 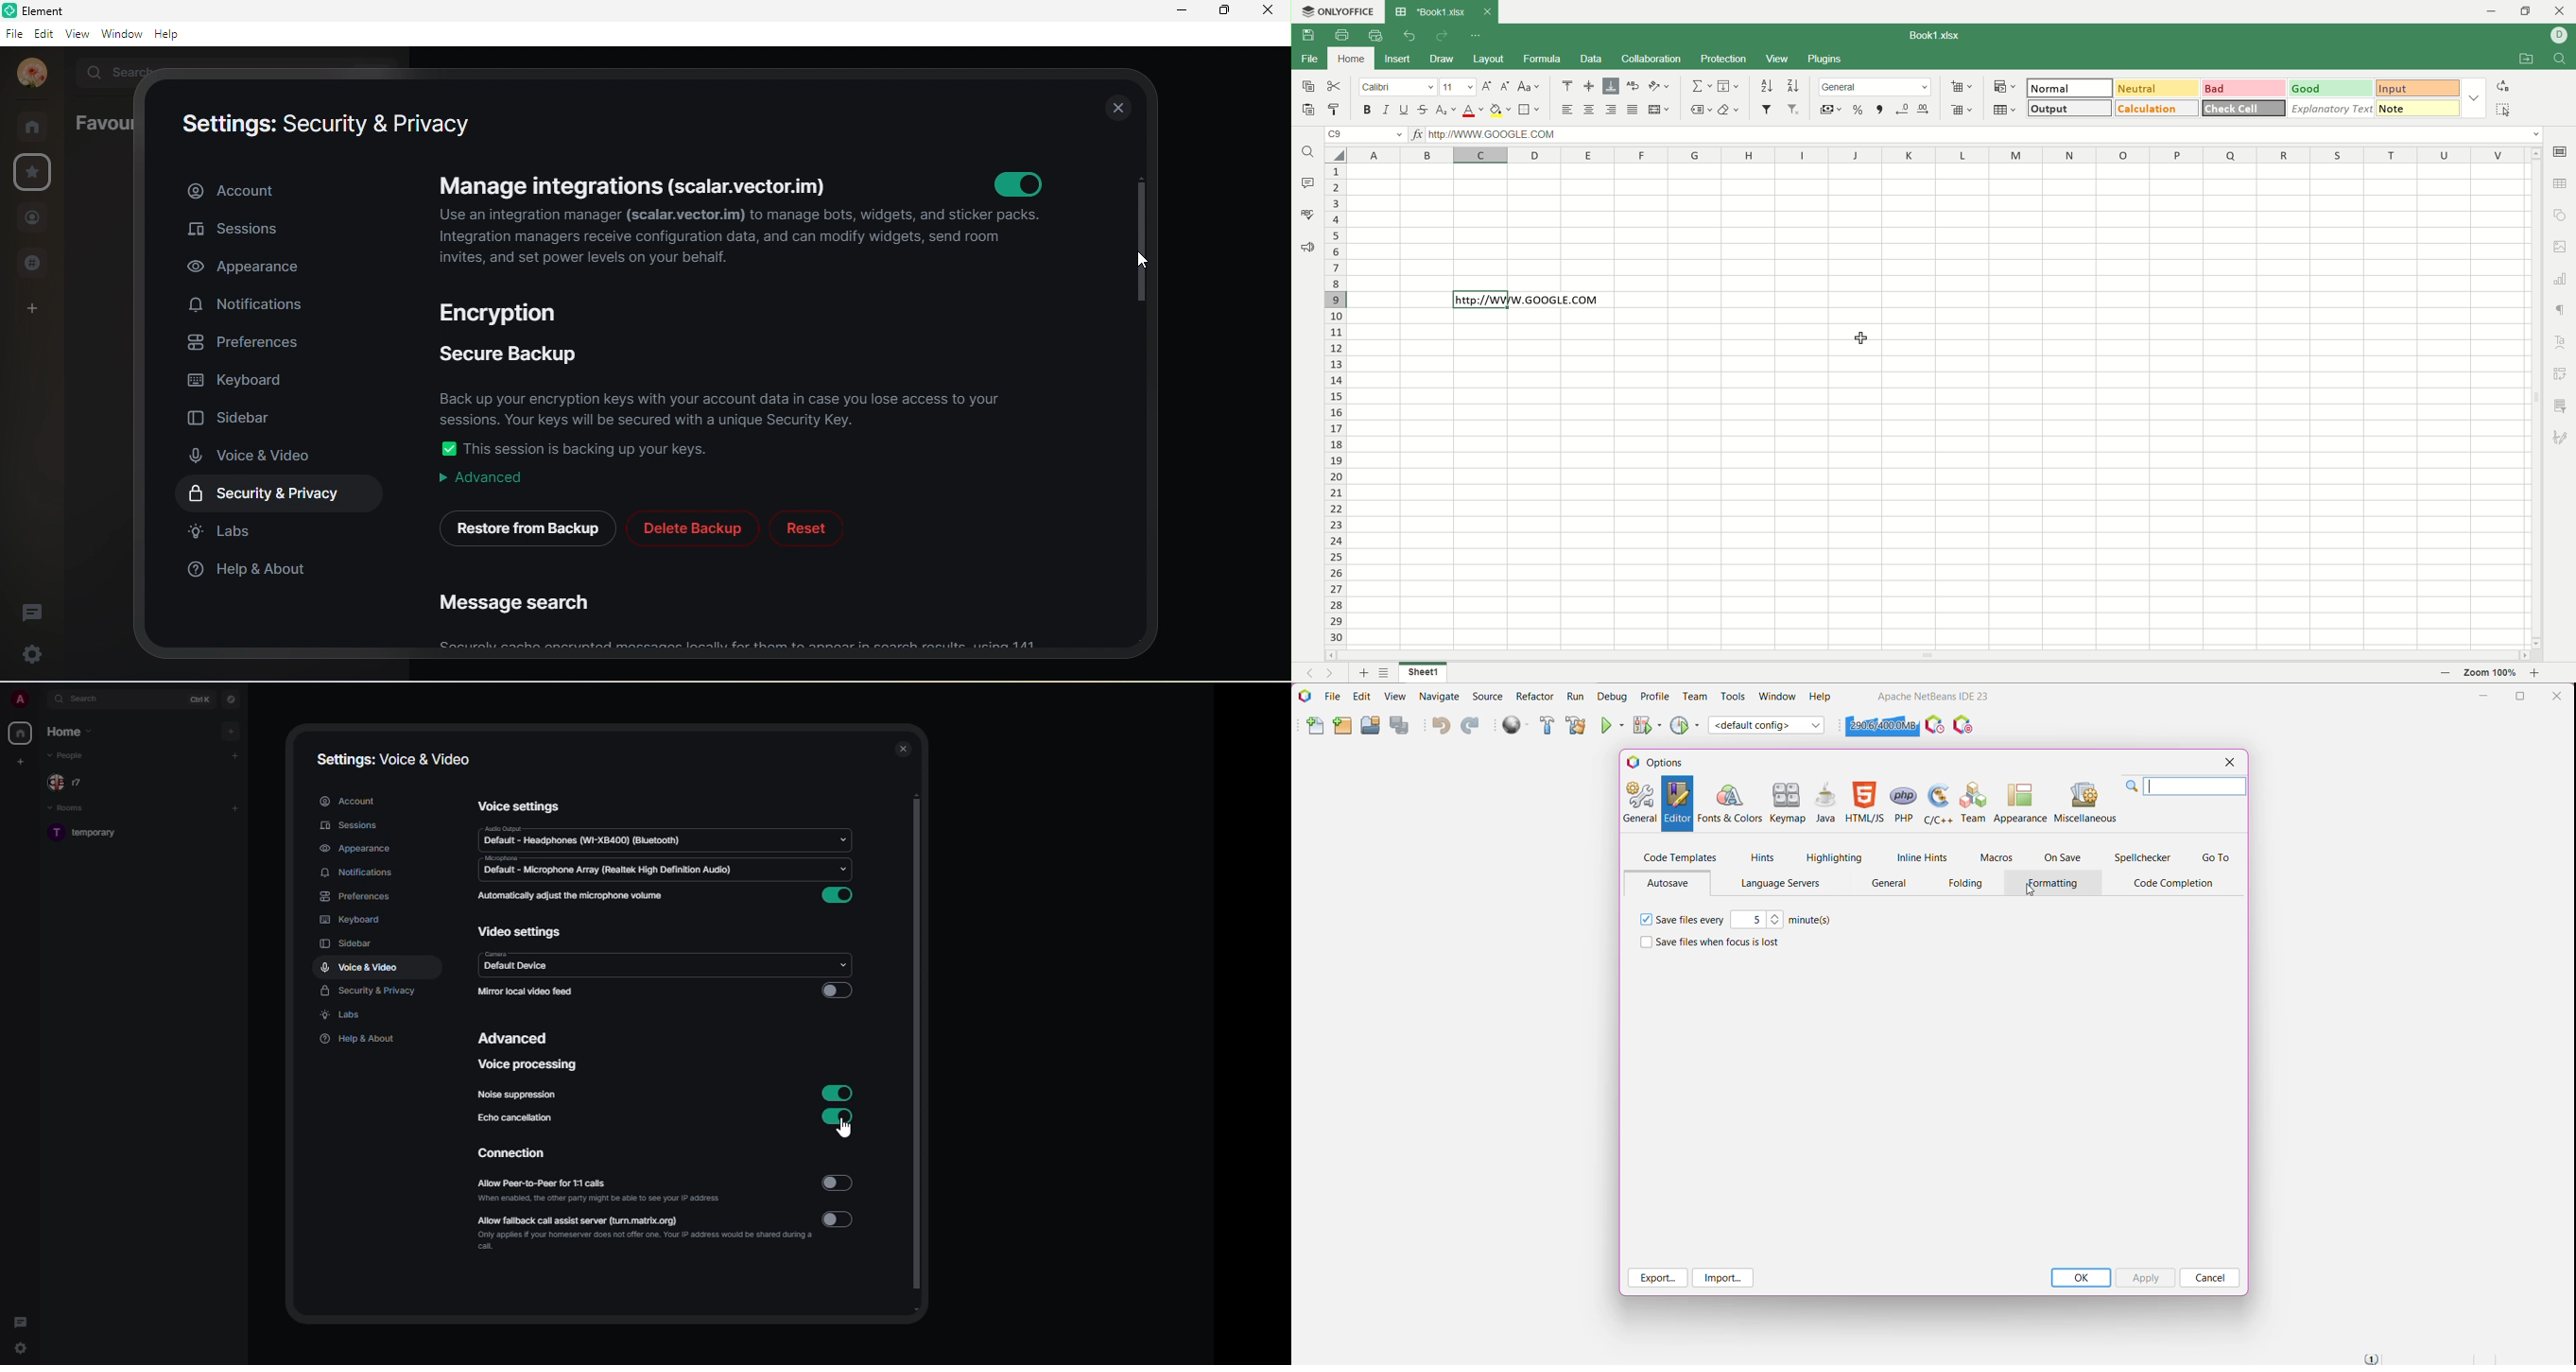 I want to click on keyboard, so click(x=352, y=921).